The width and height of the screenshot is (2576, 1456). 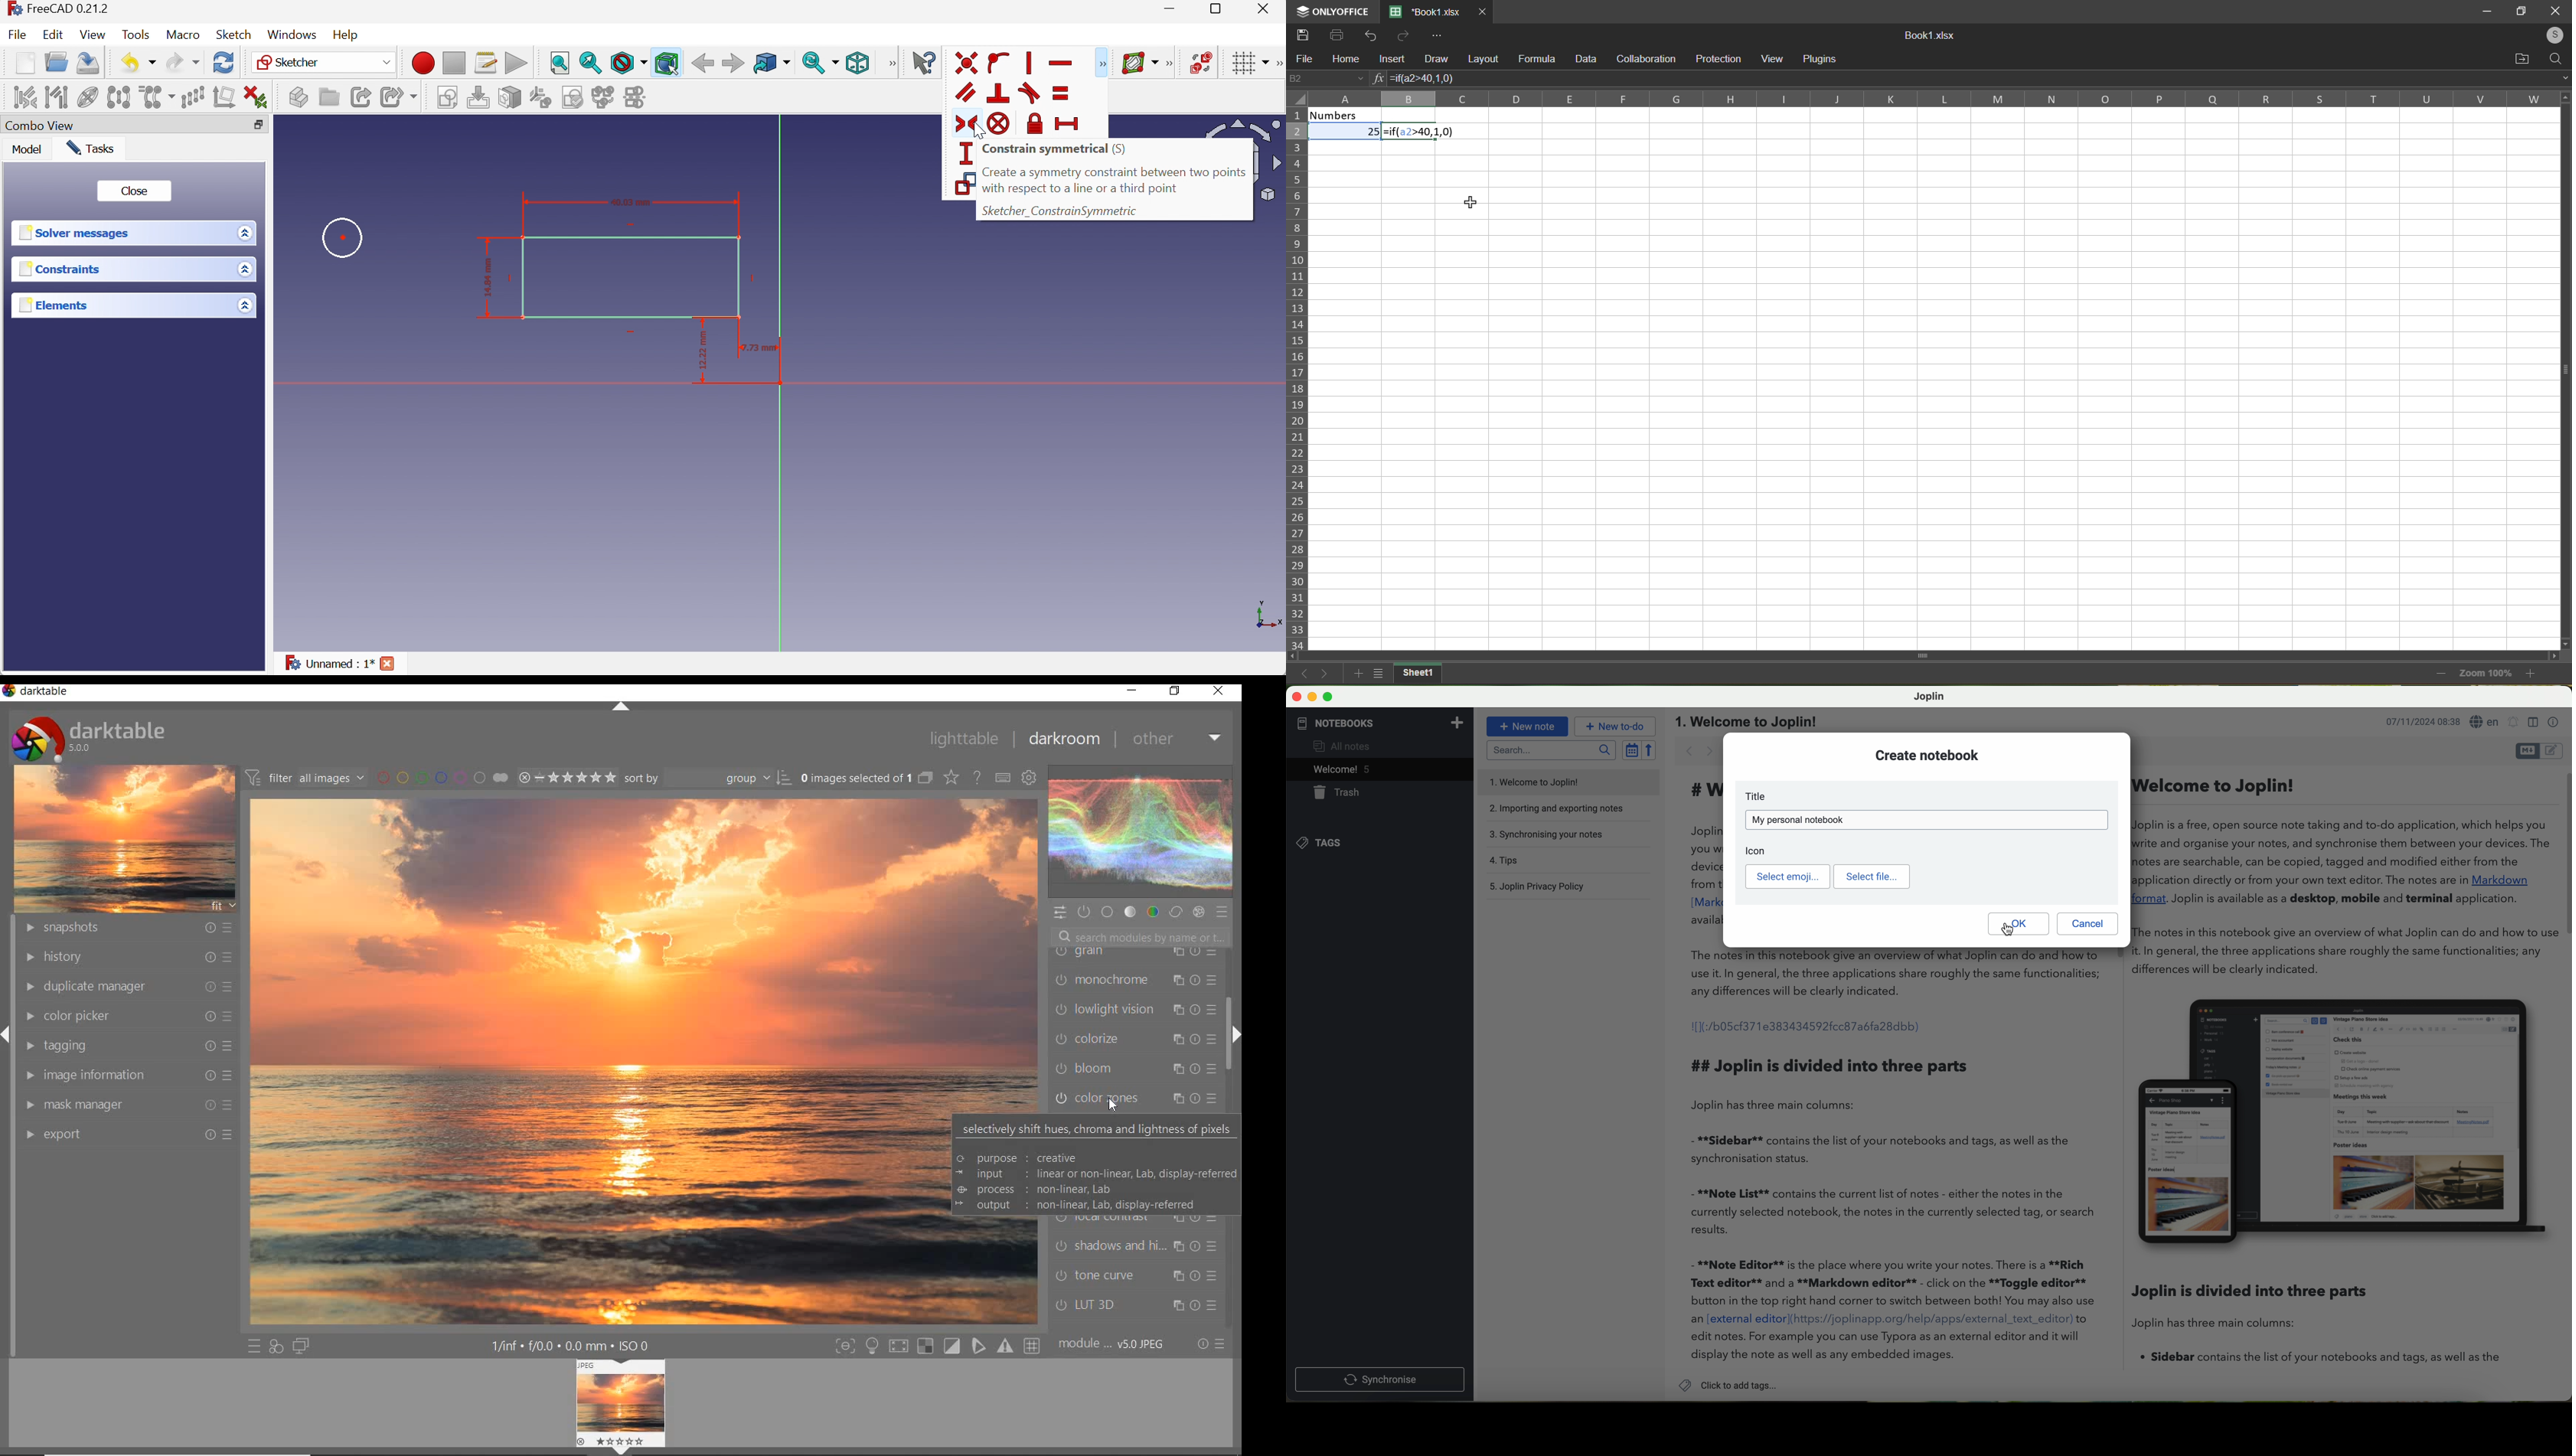 What do you see at coordinates (1564, 808) in the screenshot?
I see `importing and exporting notes` at bounding box center [1564, 808].